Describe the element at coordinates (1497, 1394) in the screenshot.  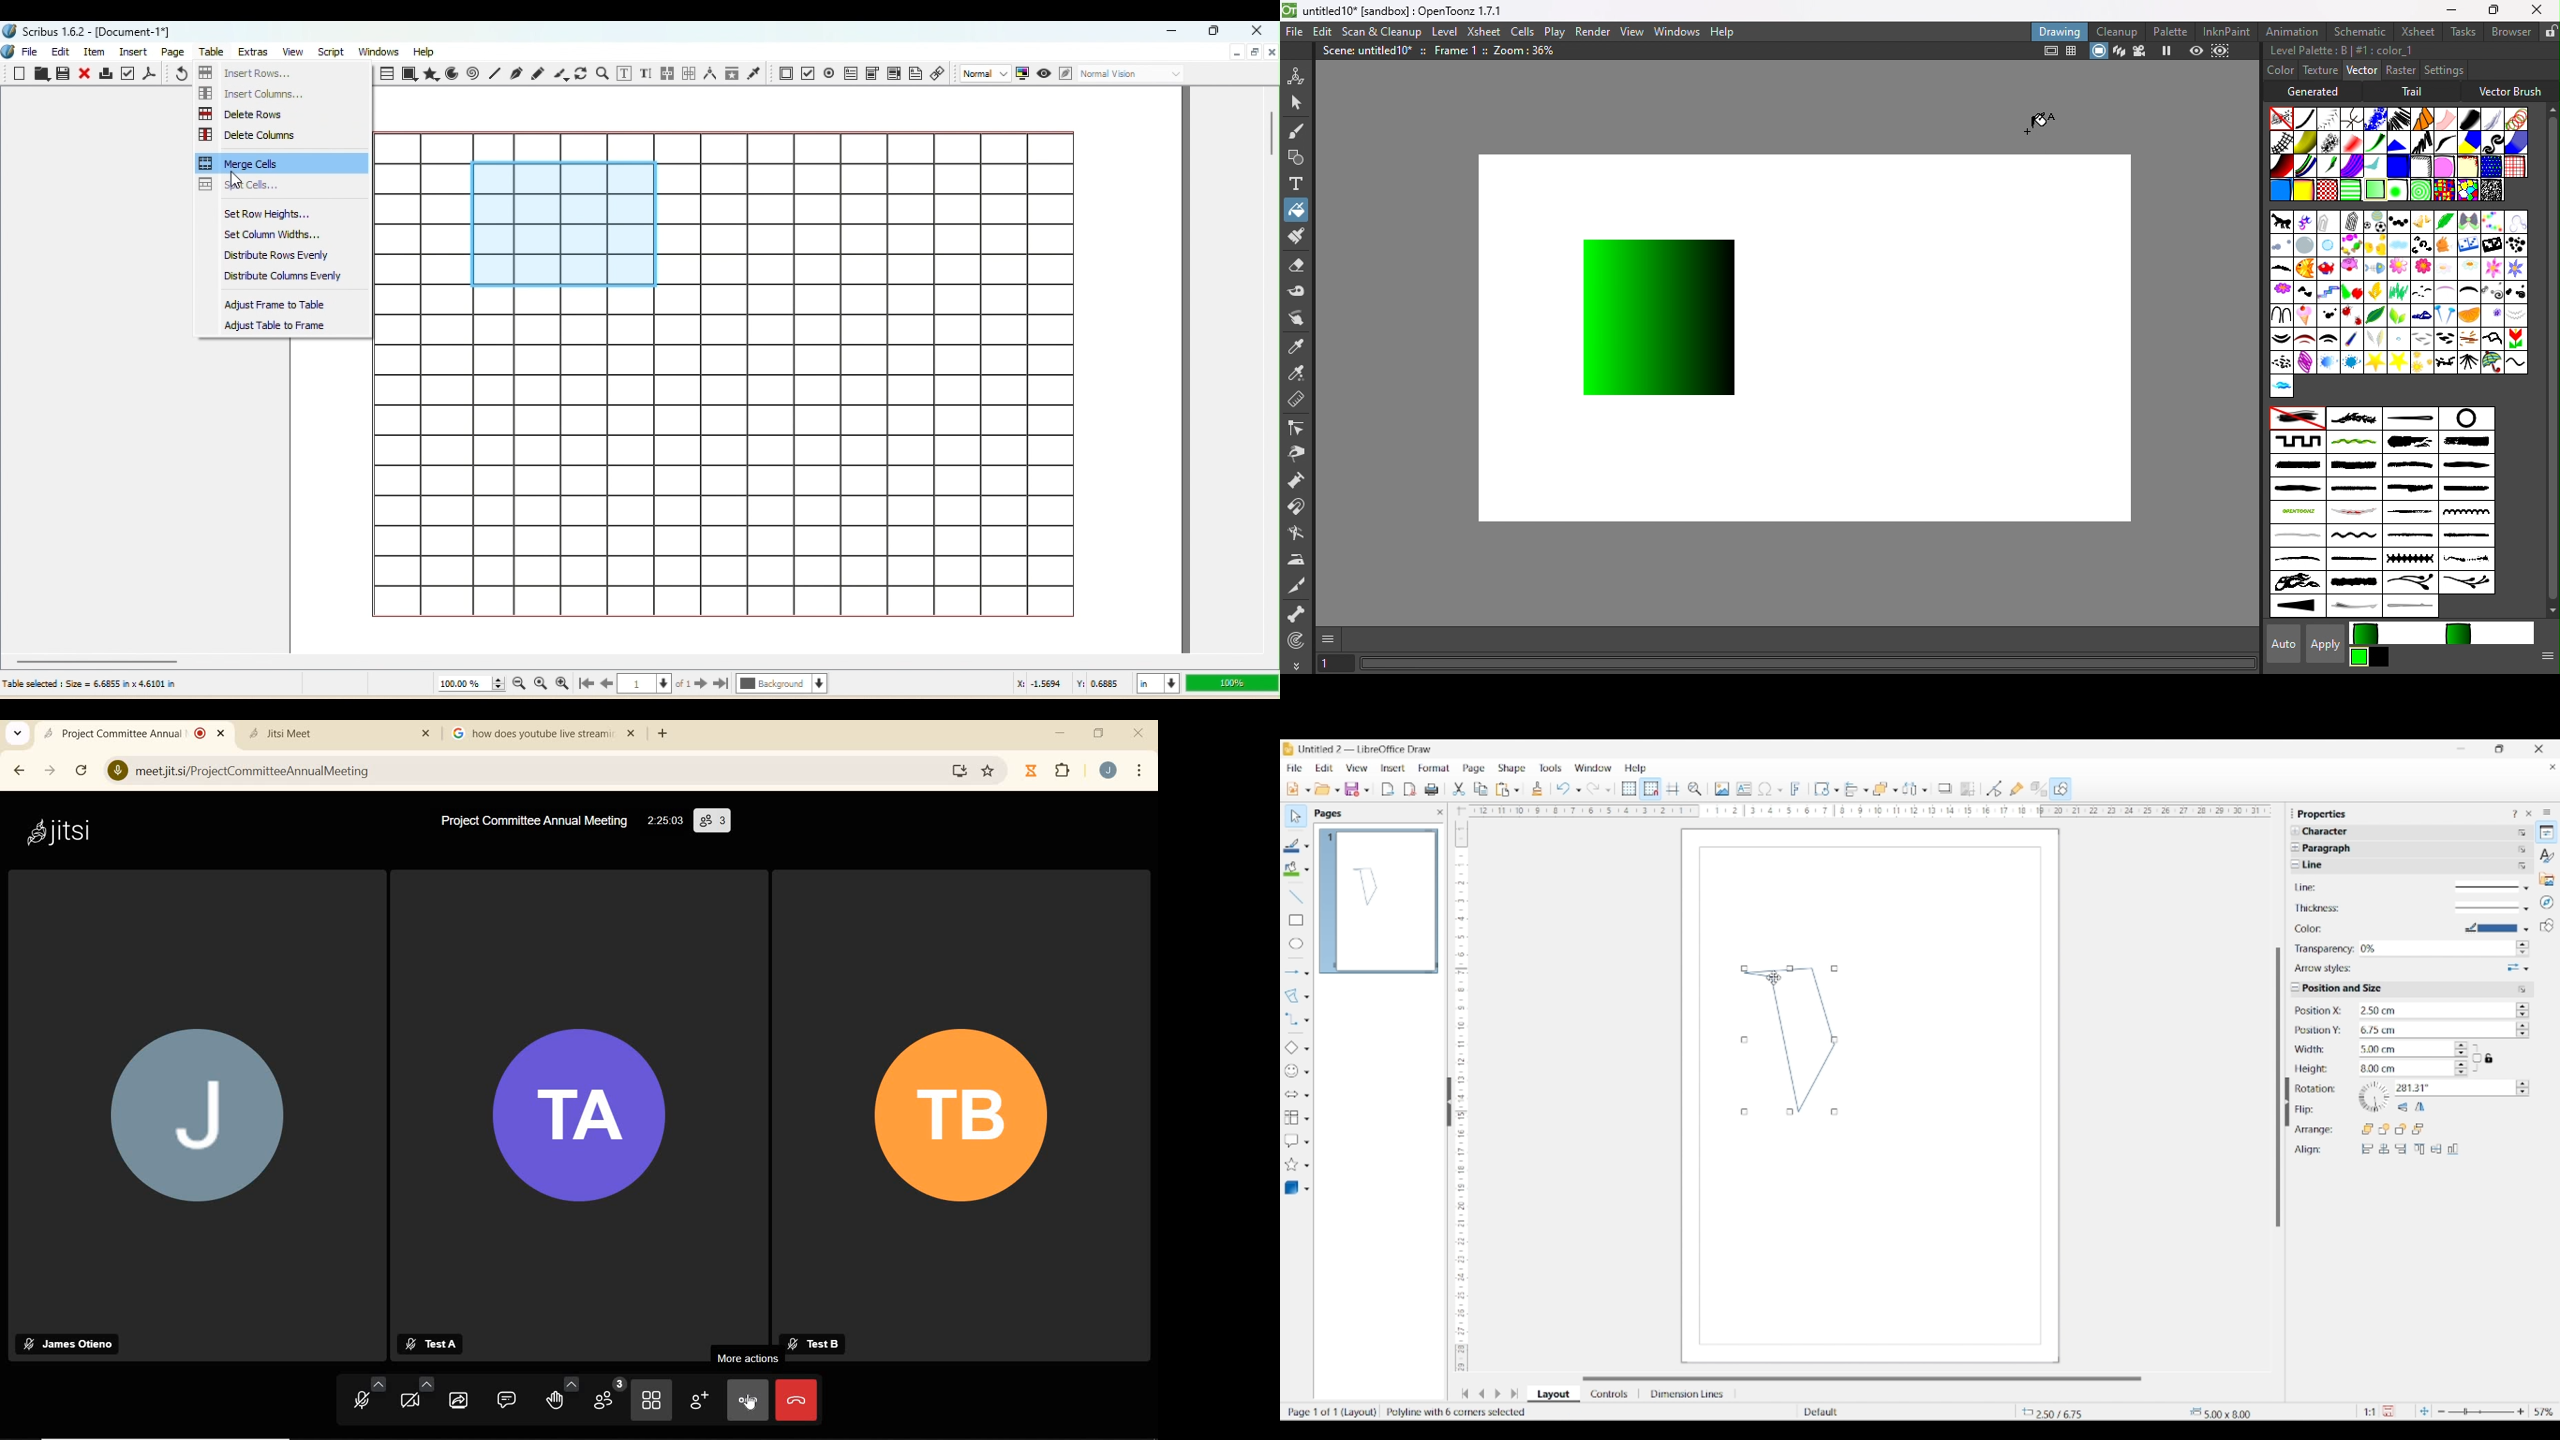
I see `Move to next slide` at that location.